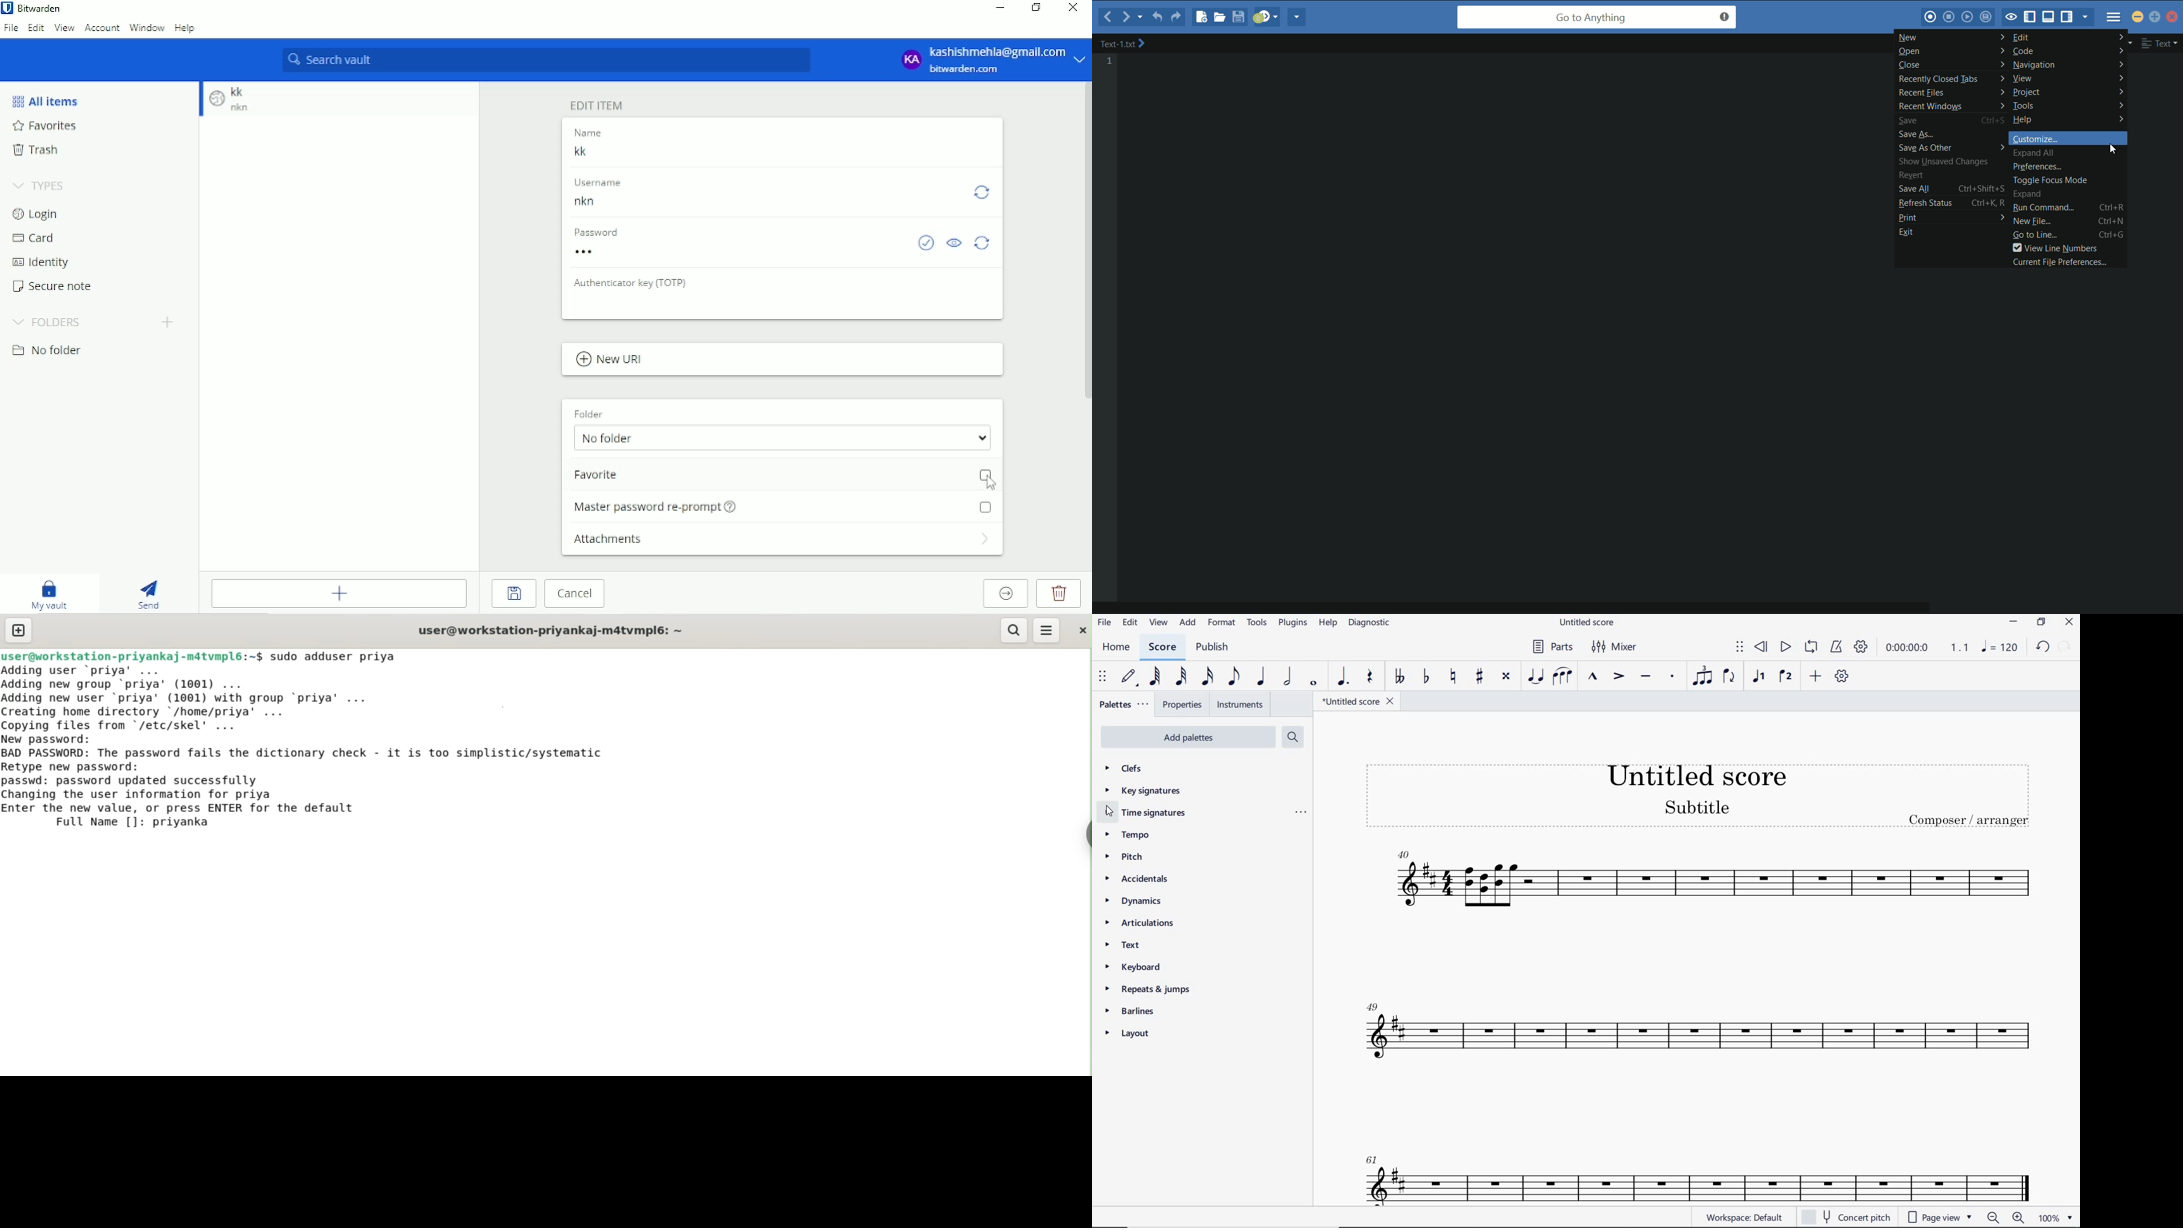 The height and width of the screenshot is (1232, 2184). Describe the element at coordinates (1342, 677) in the screenshot. I see `AUGMENTATION DOT` at that location.